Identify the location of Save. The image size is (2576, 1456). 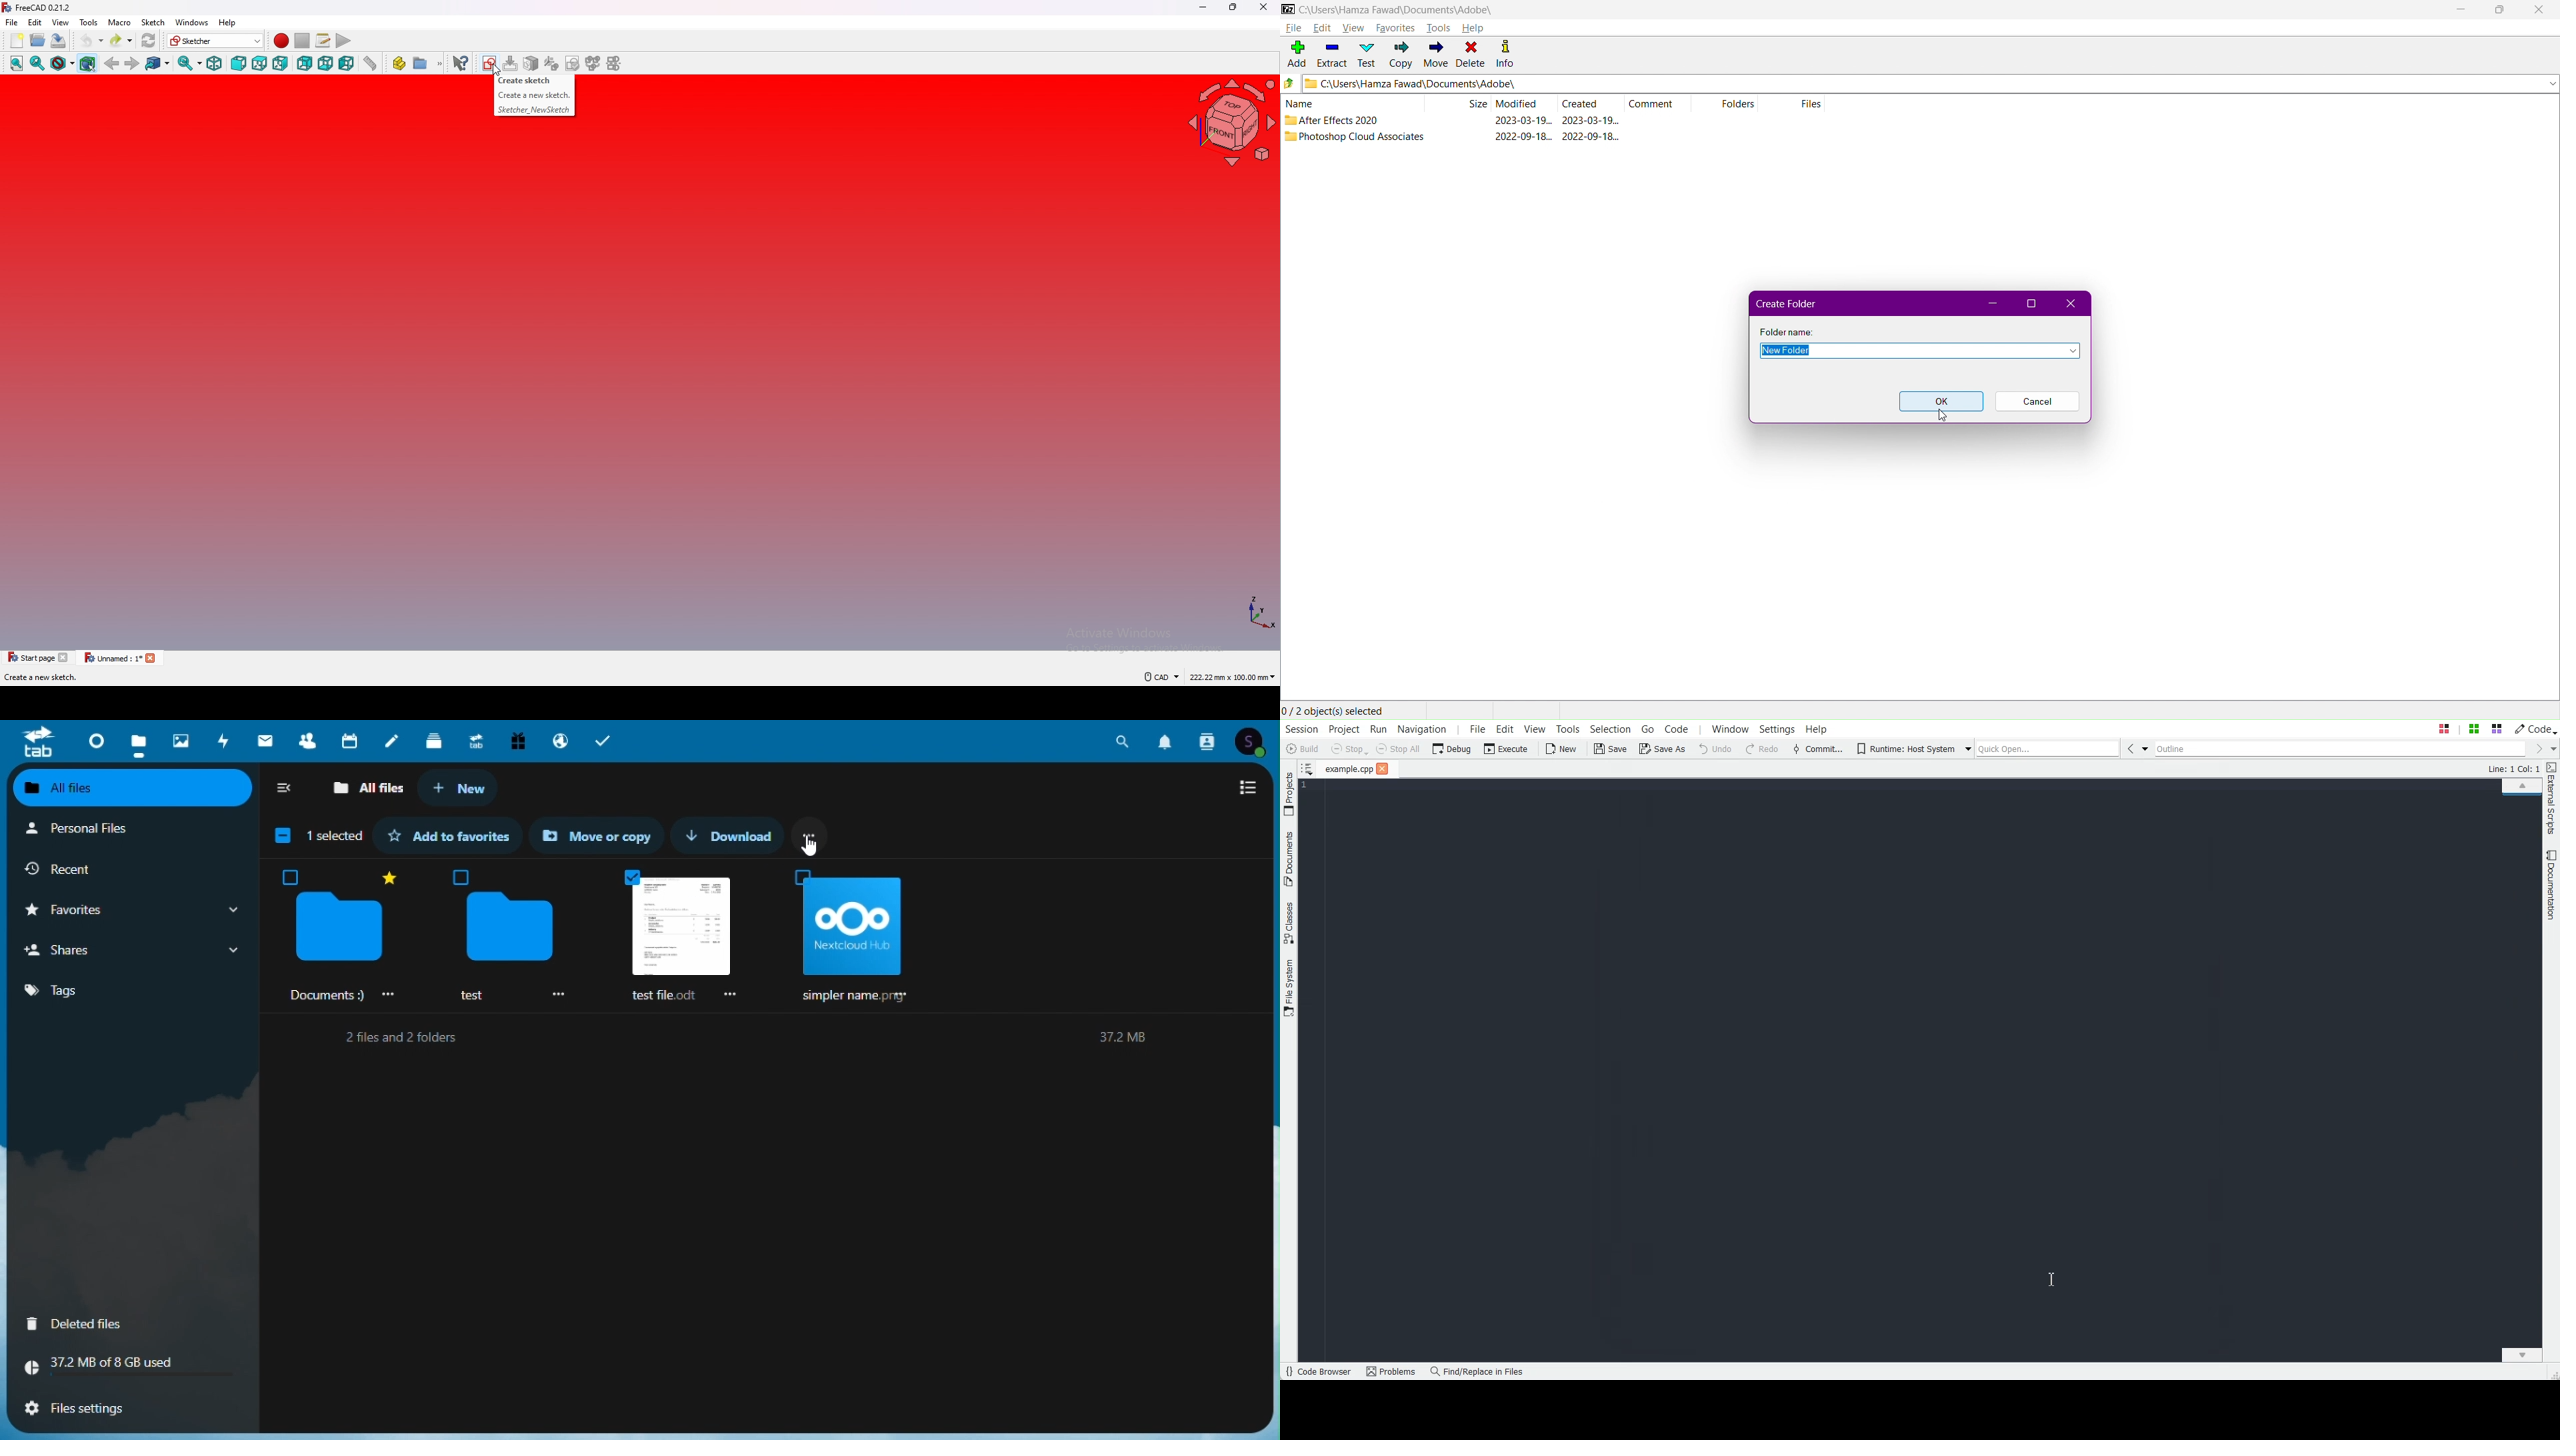
(1609, 748).